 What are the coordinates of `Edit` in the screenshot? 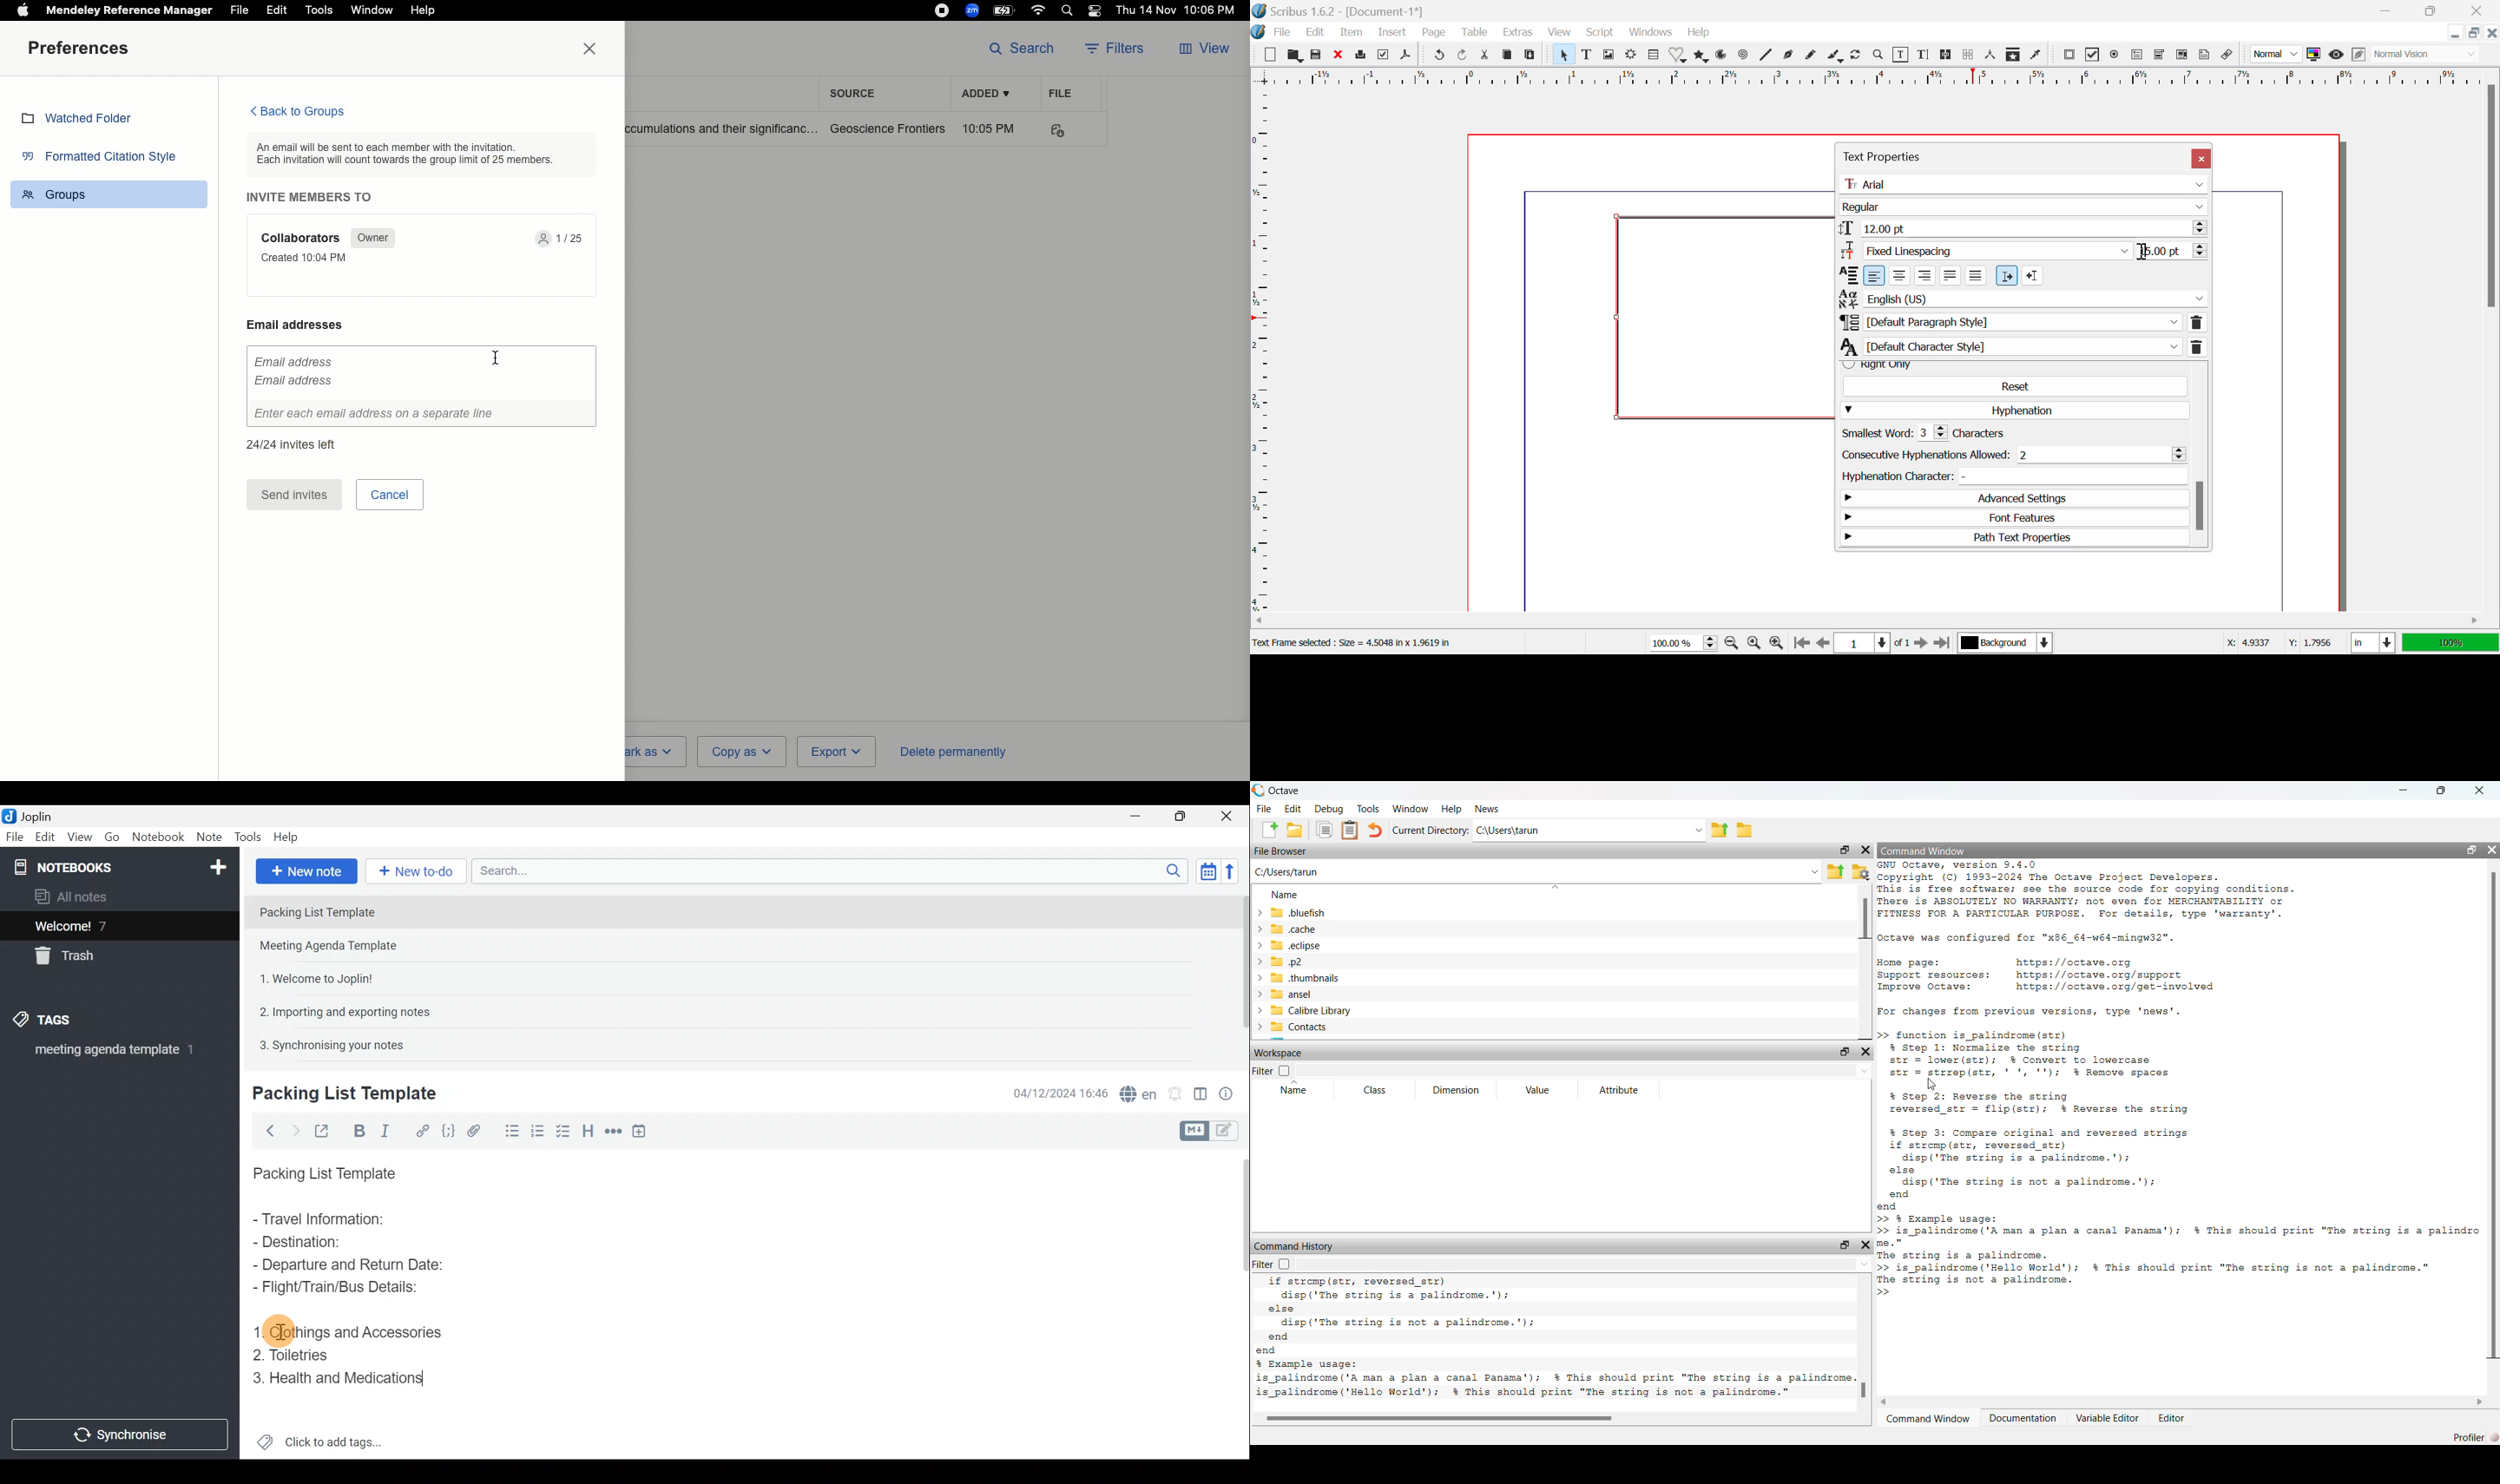 It's located at (42, 838).